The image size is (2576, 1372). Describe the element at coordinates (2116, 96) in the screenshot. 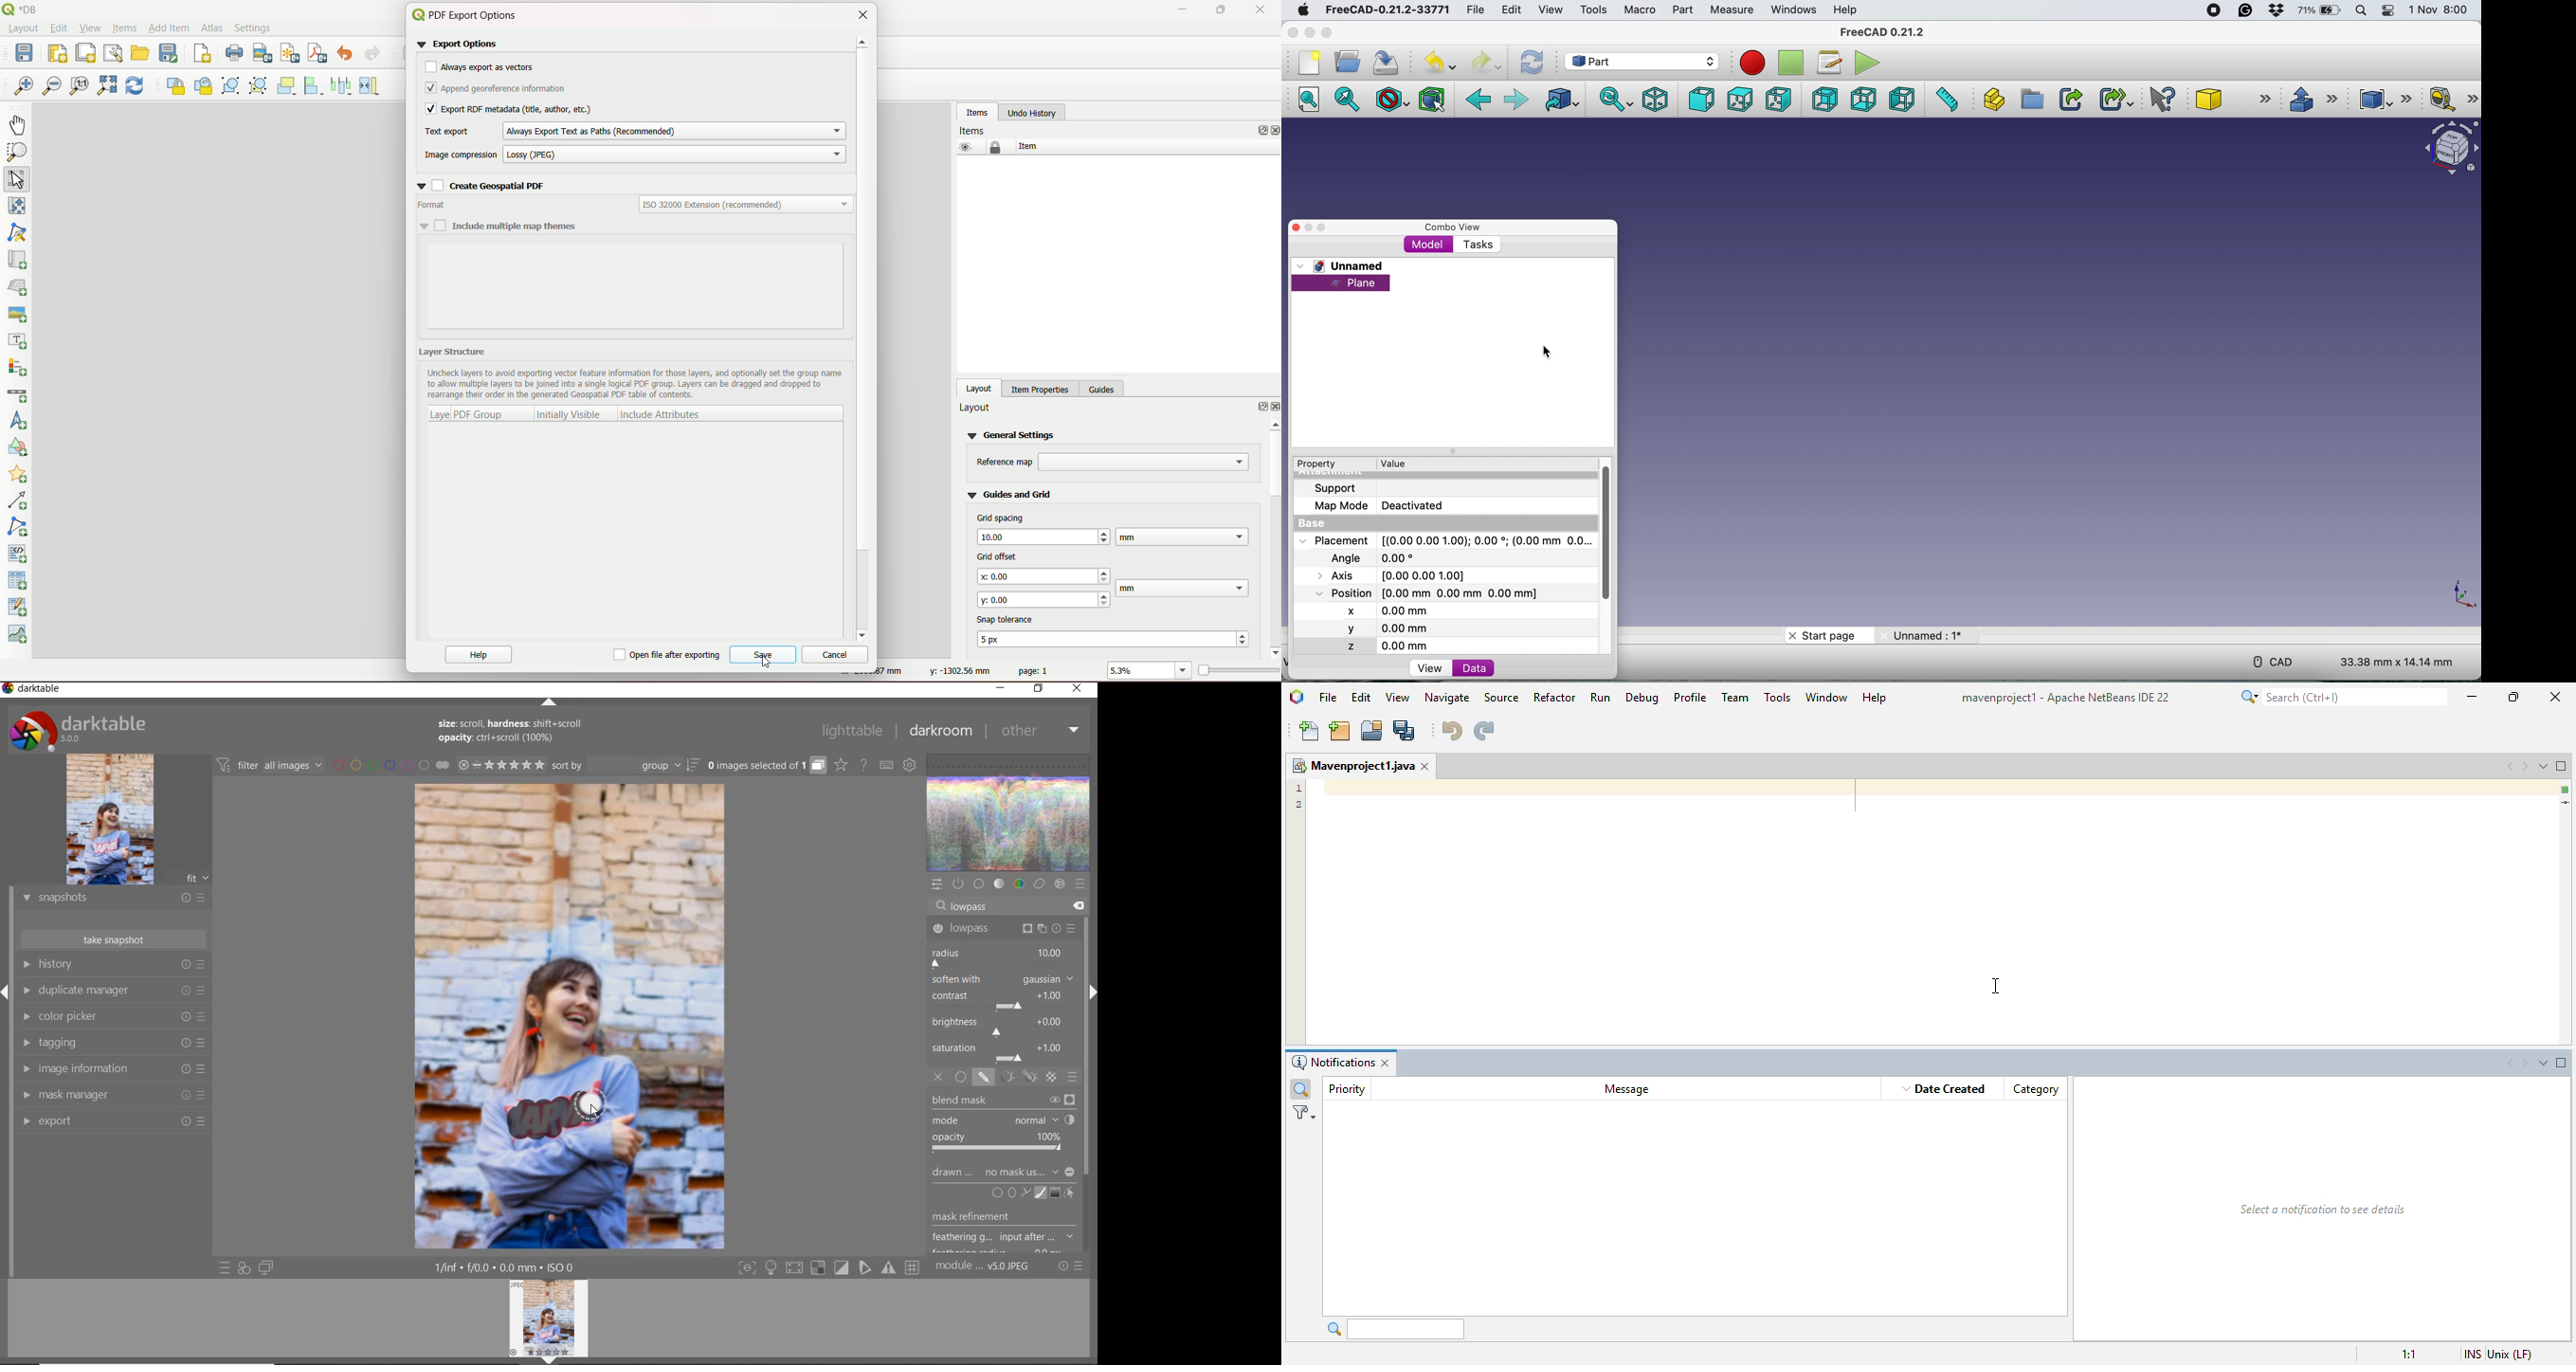

I see `make sub link` at that location.